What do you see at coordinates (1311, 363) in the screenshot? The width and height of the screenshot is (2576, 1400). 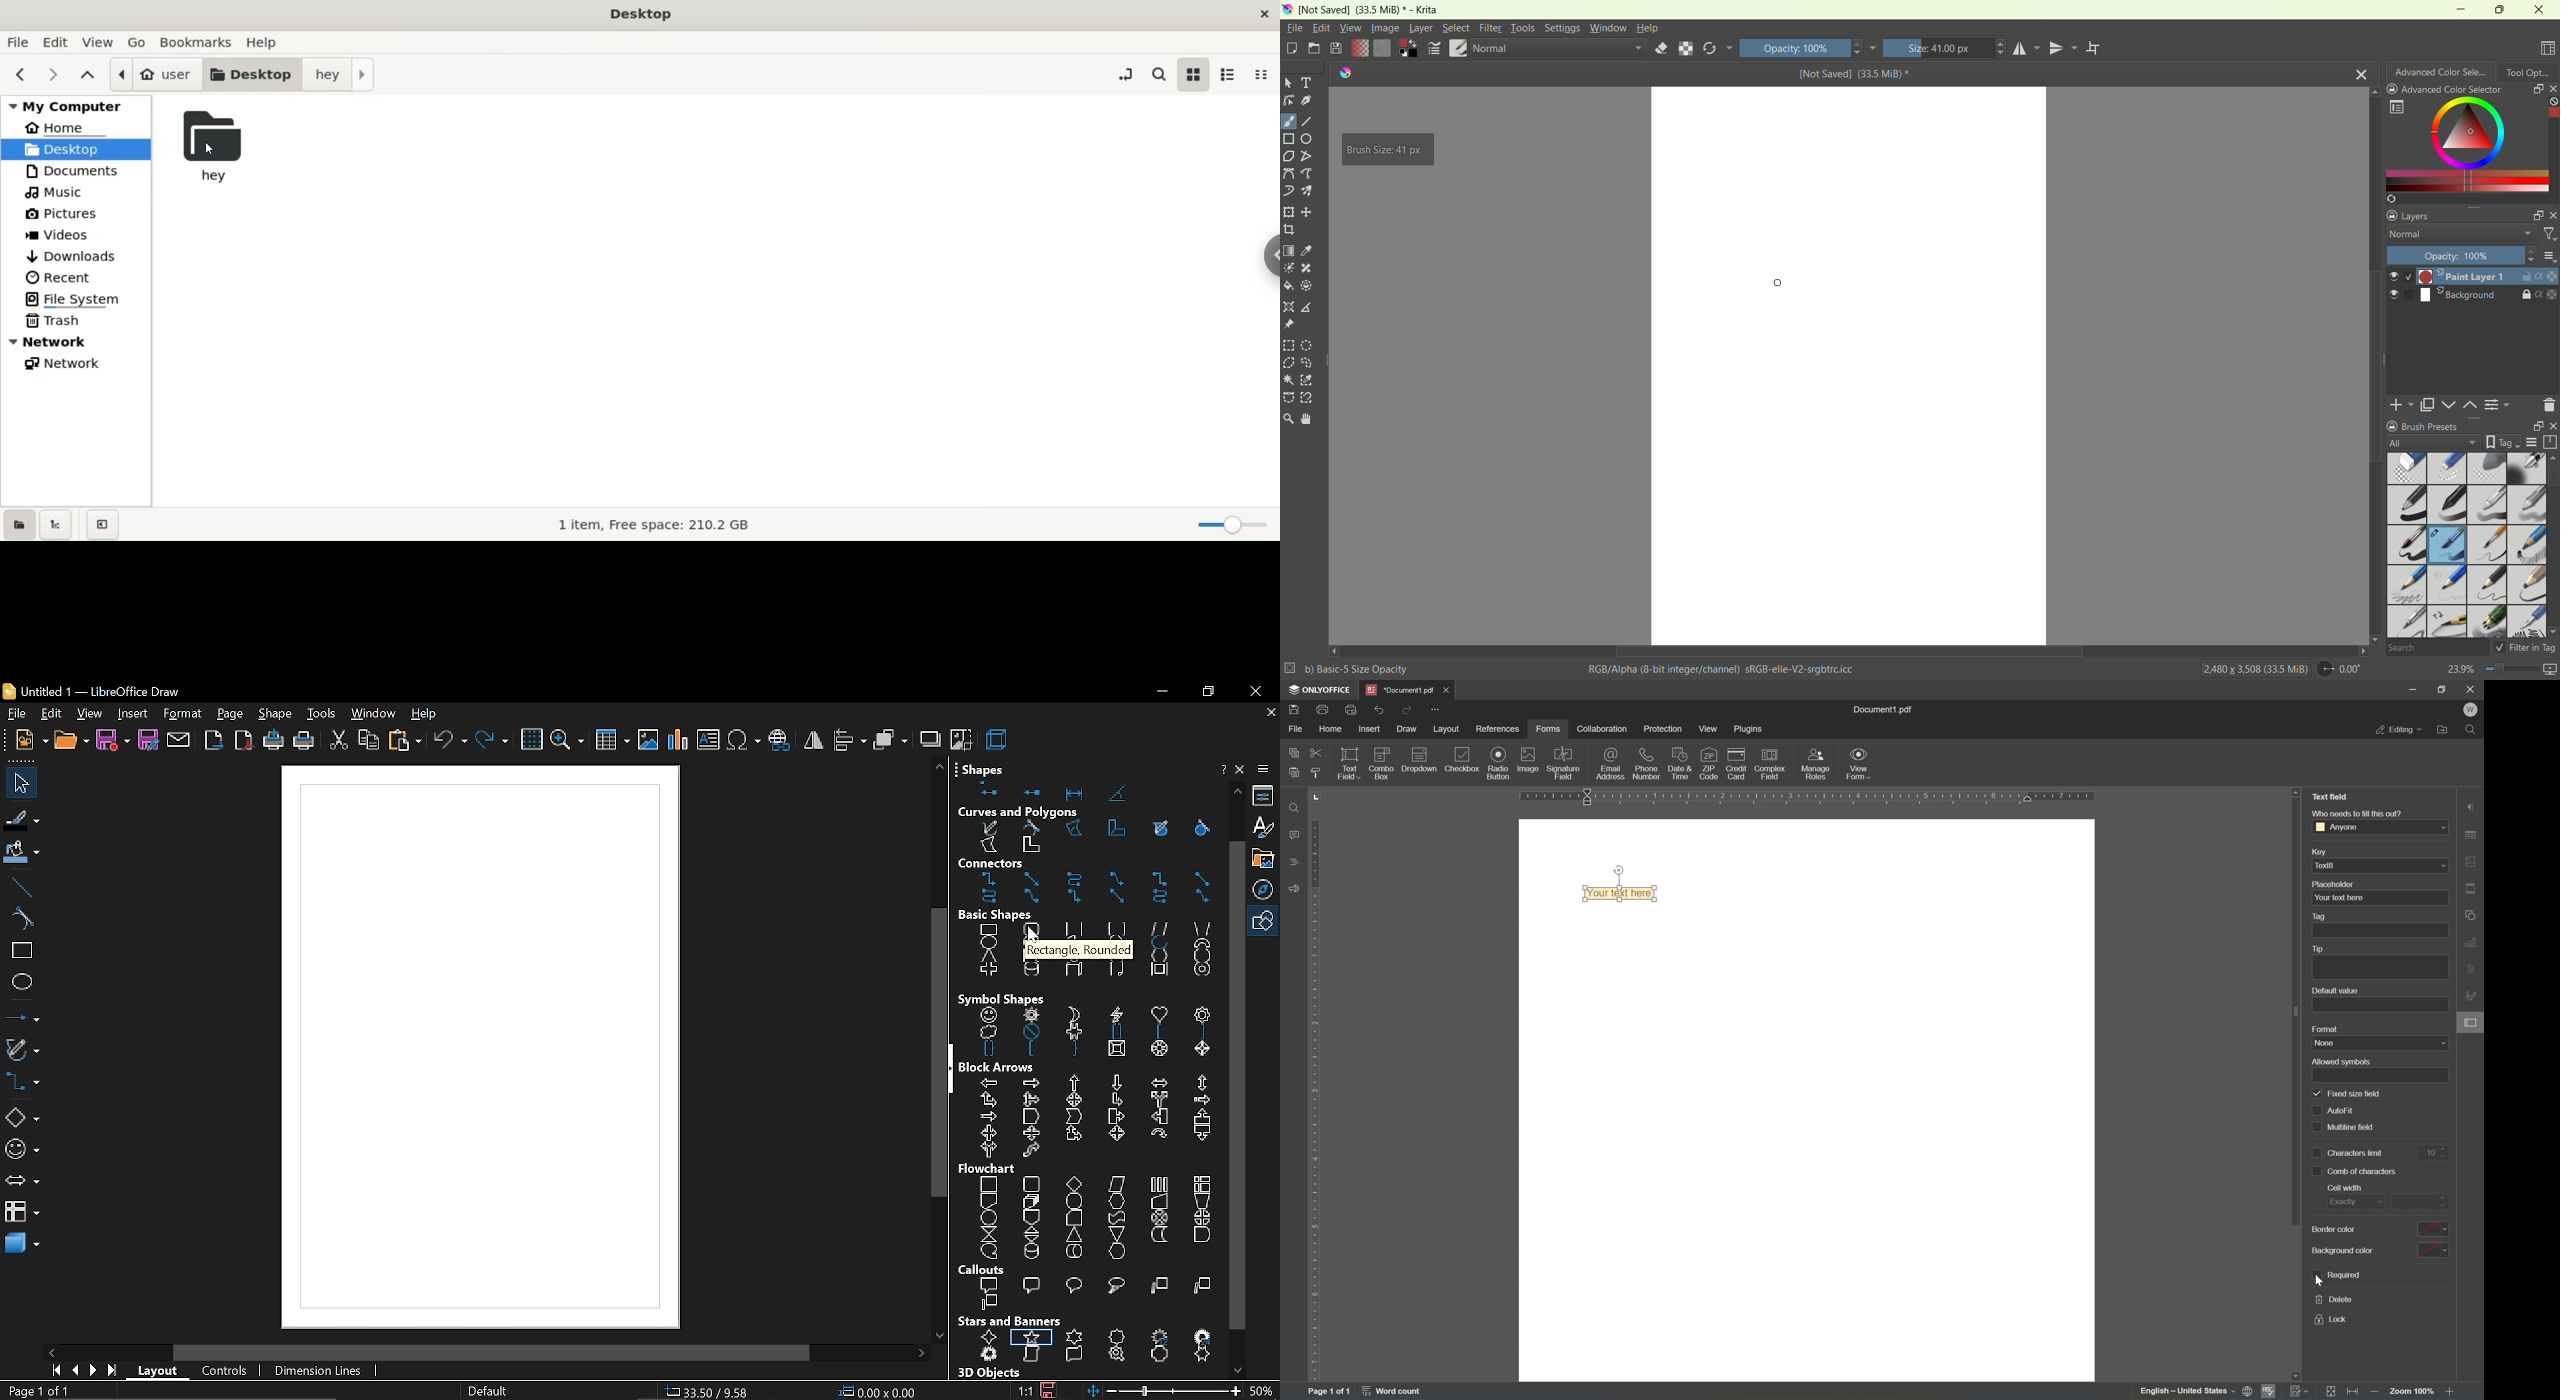 I see `free hand selection` at bounding box center [1311, 363].